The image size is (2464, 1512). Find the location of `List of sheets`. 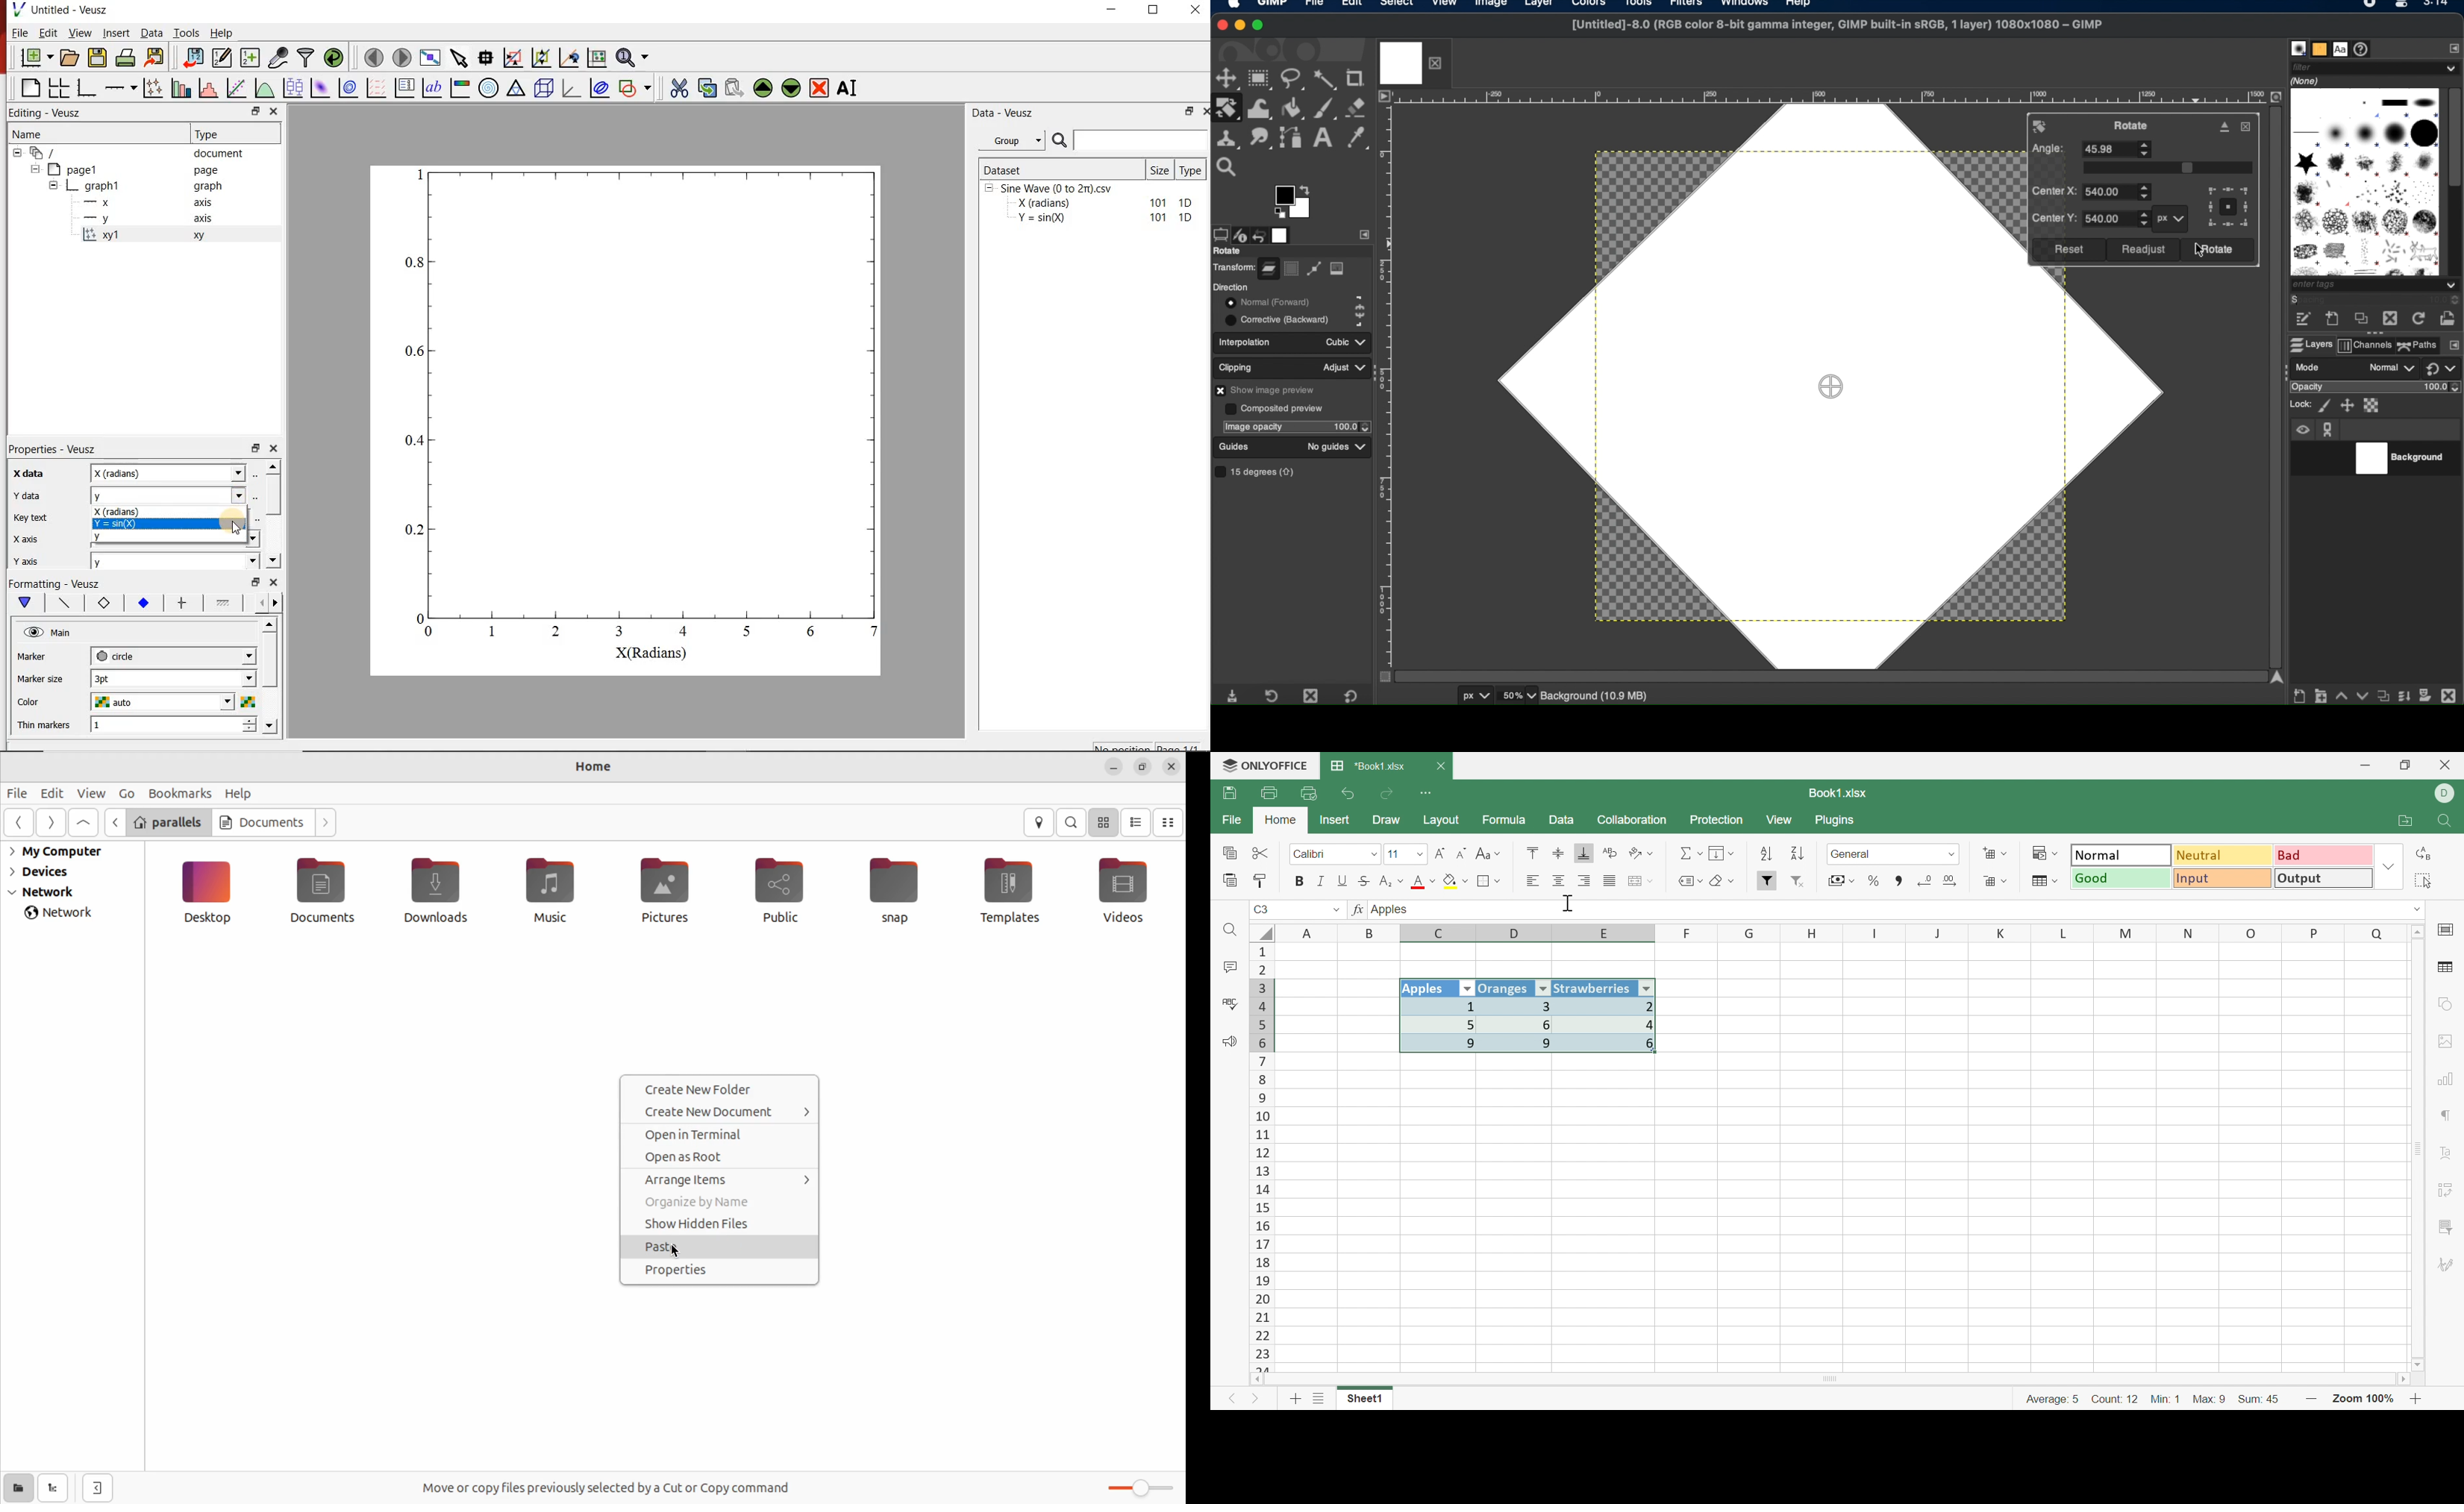

List of sheets is located at coordinates (1318, 1399).